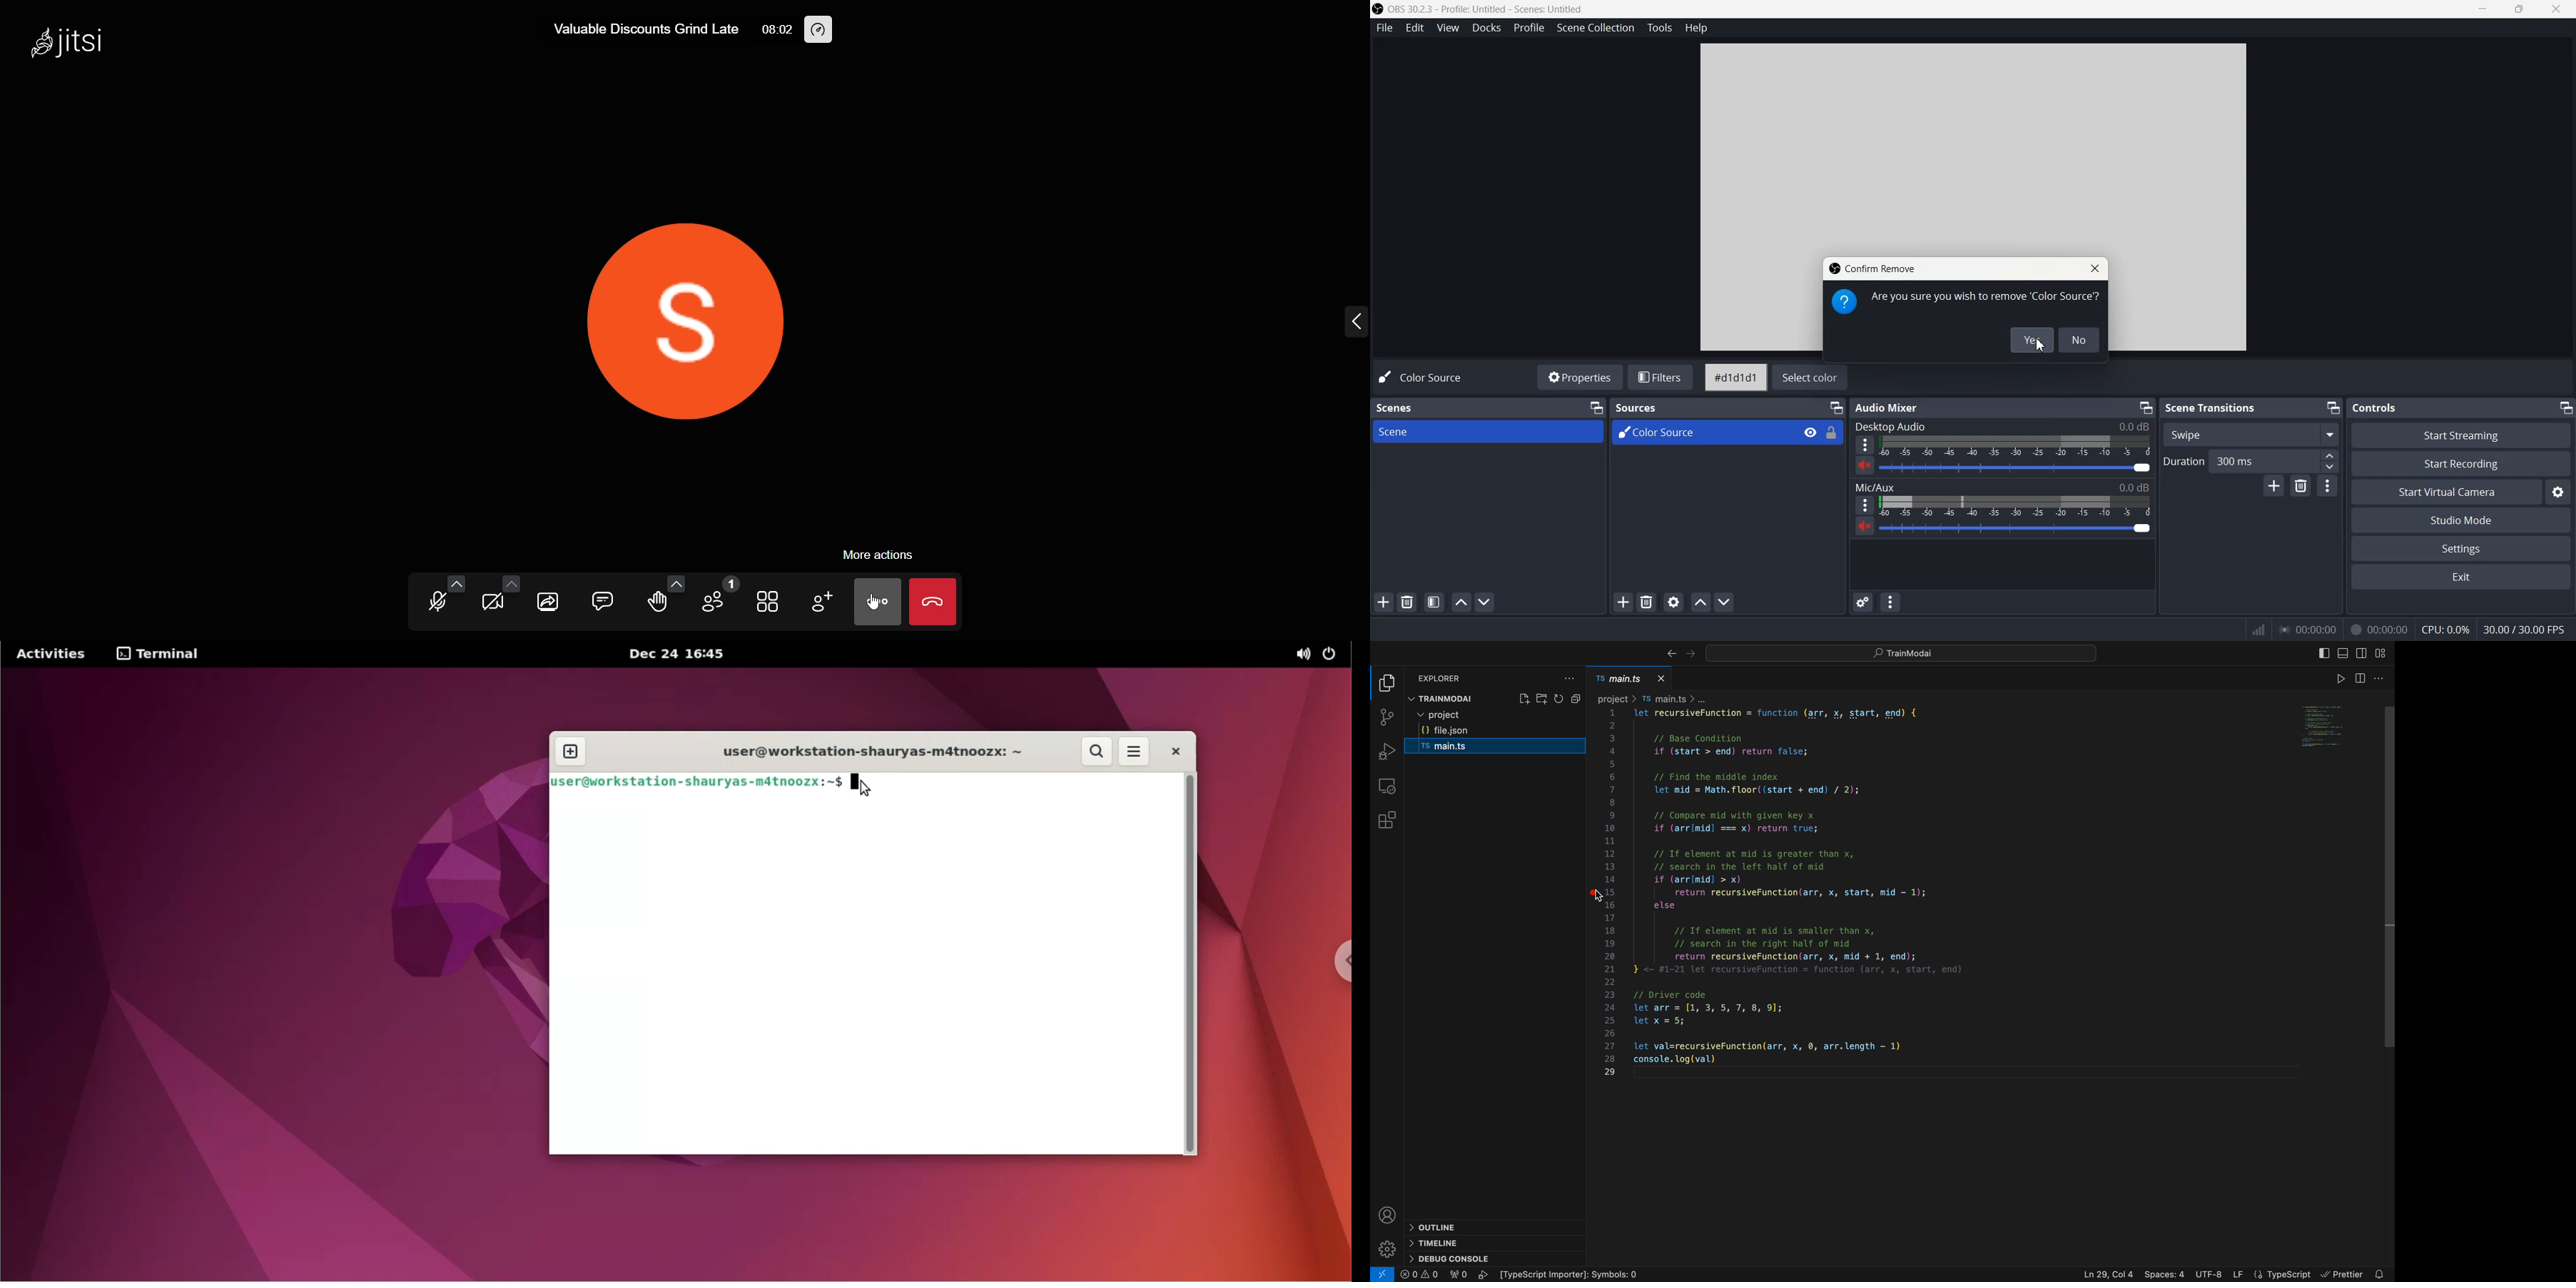 The height and width of the screenshot is (1288, 2576). Describe the element at coordinates (1668, 652) in the screenshot. I see `right arrow` at that location.